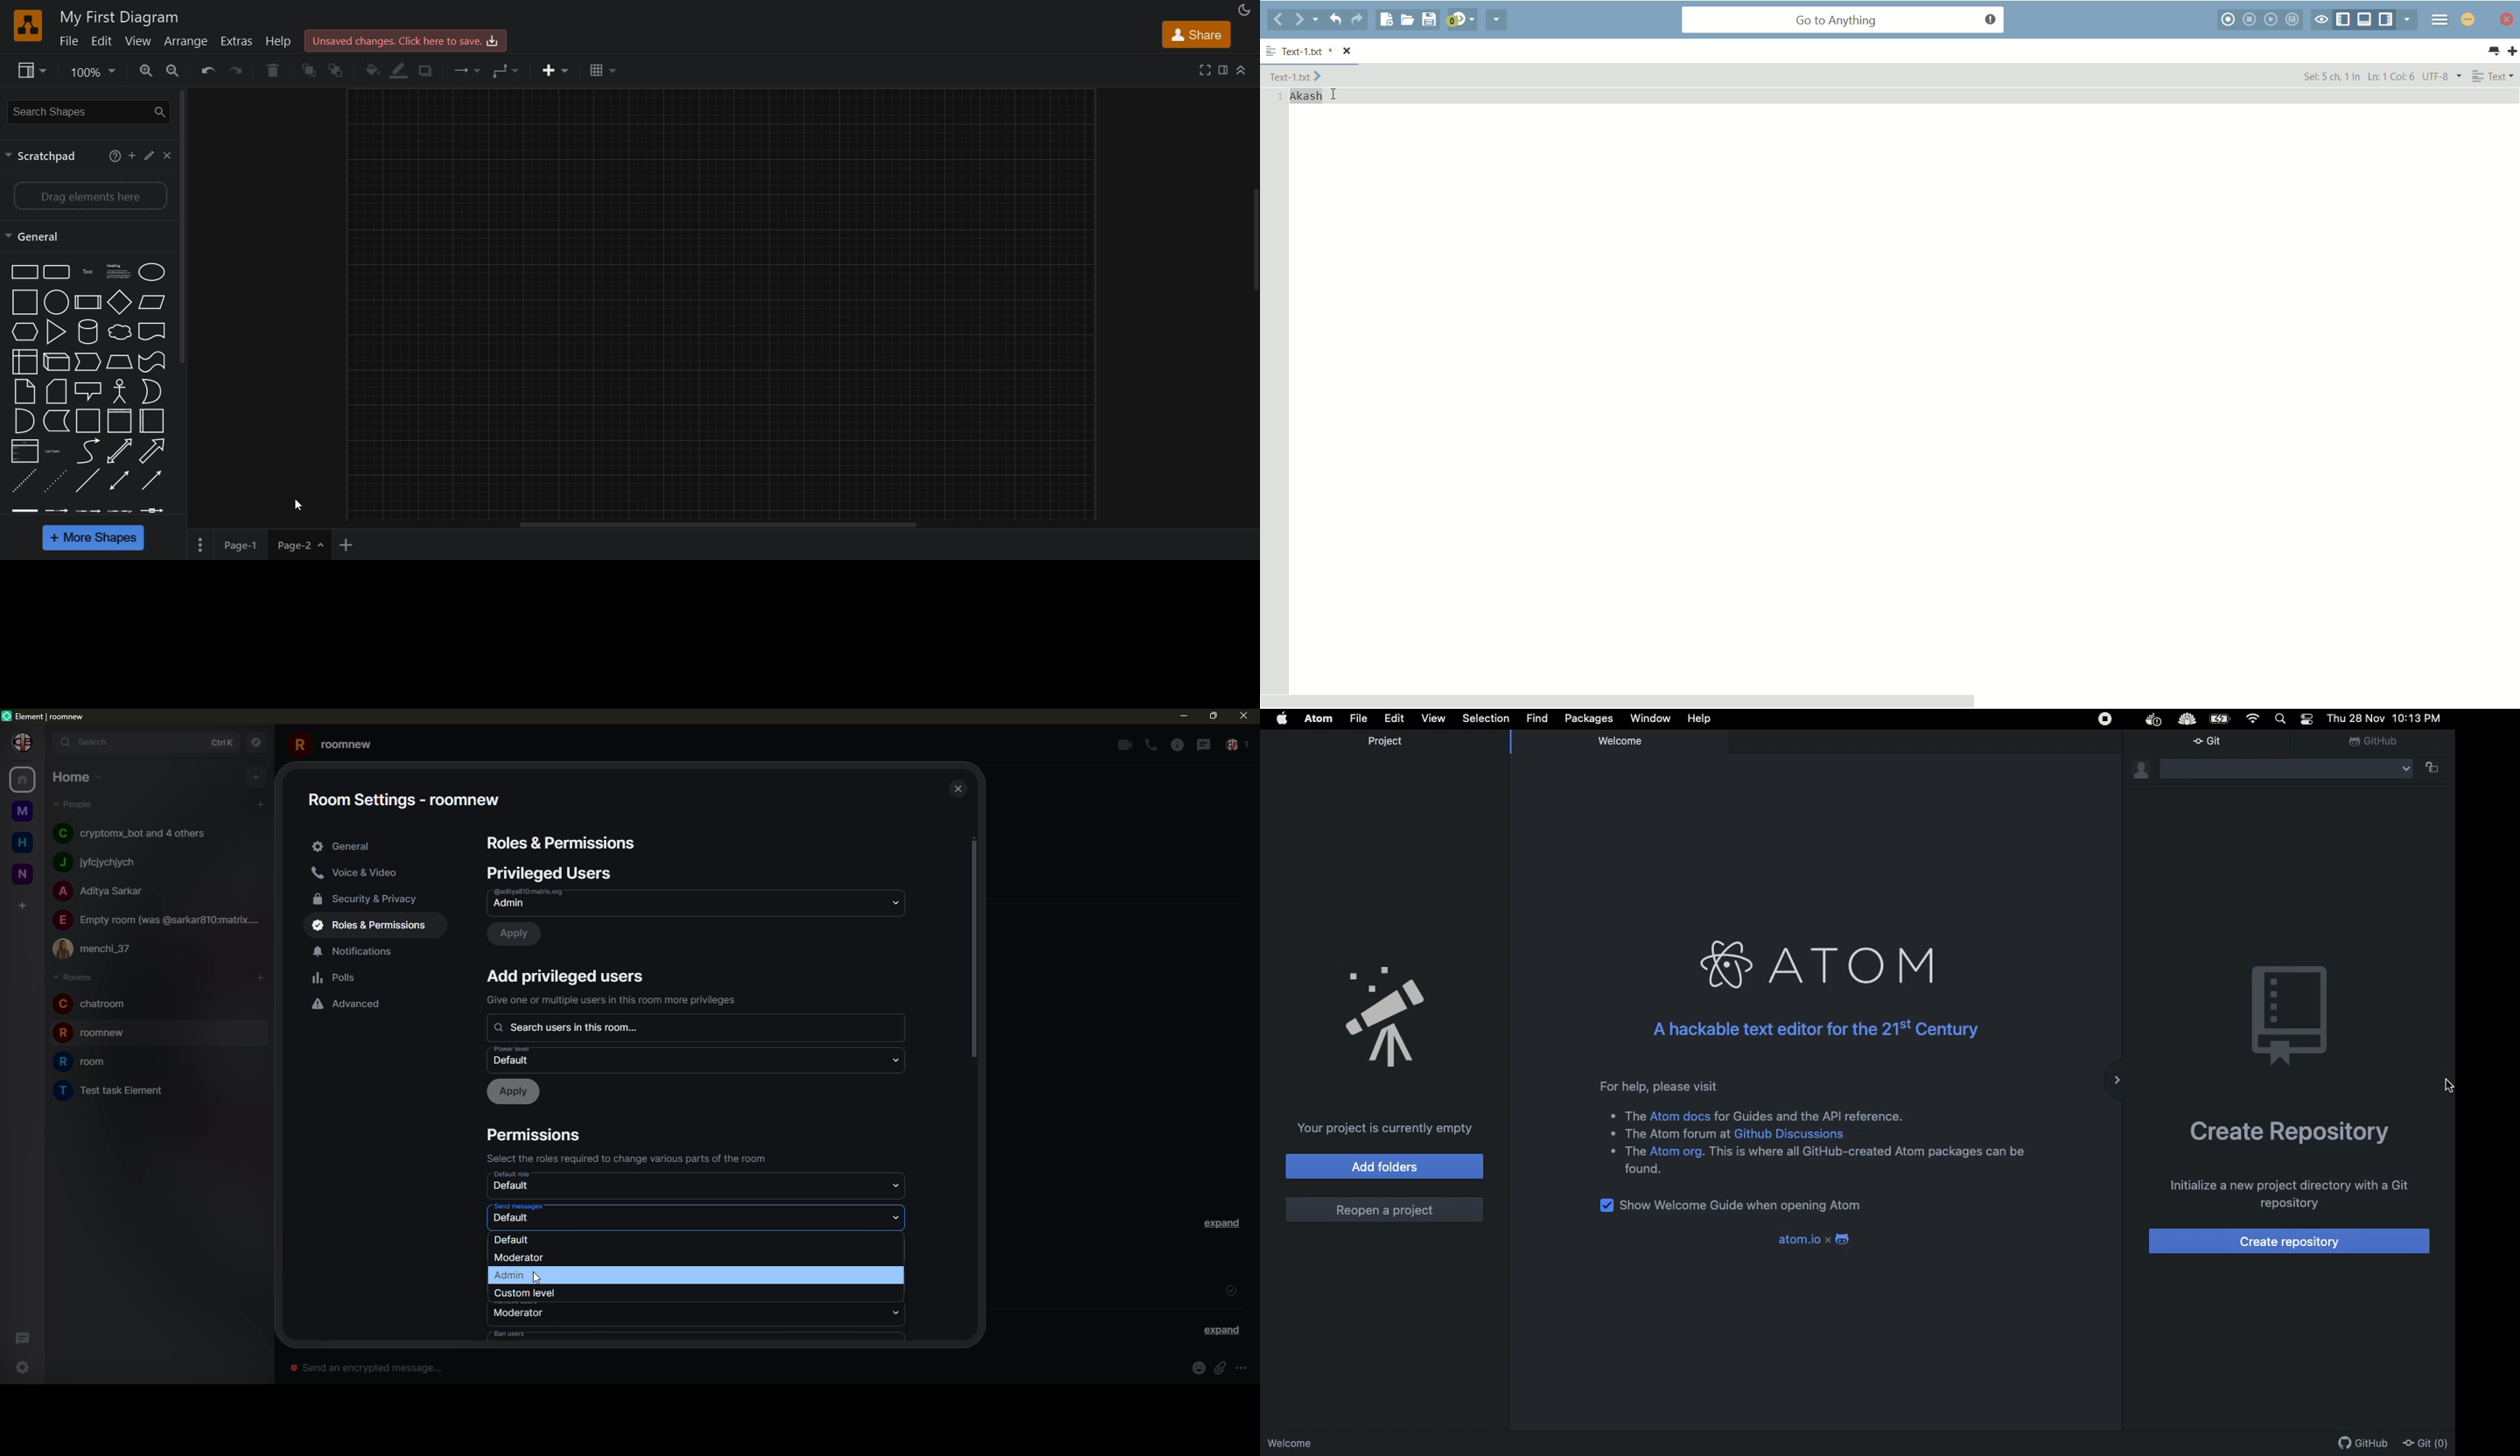 This screenshot has height=1456, width=2520. What do you see at coordinates (350, 546) in the screenshot?
I see `add new page` at bounding box center [350, 546].